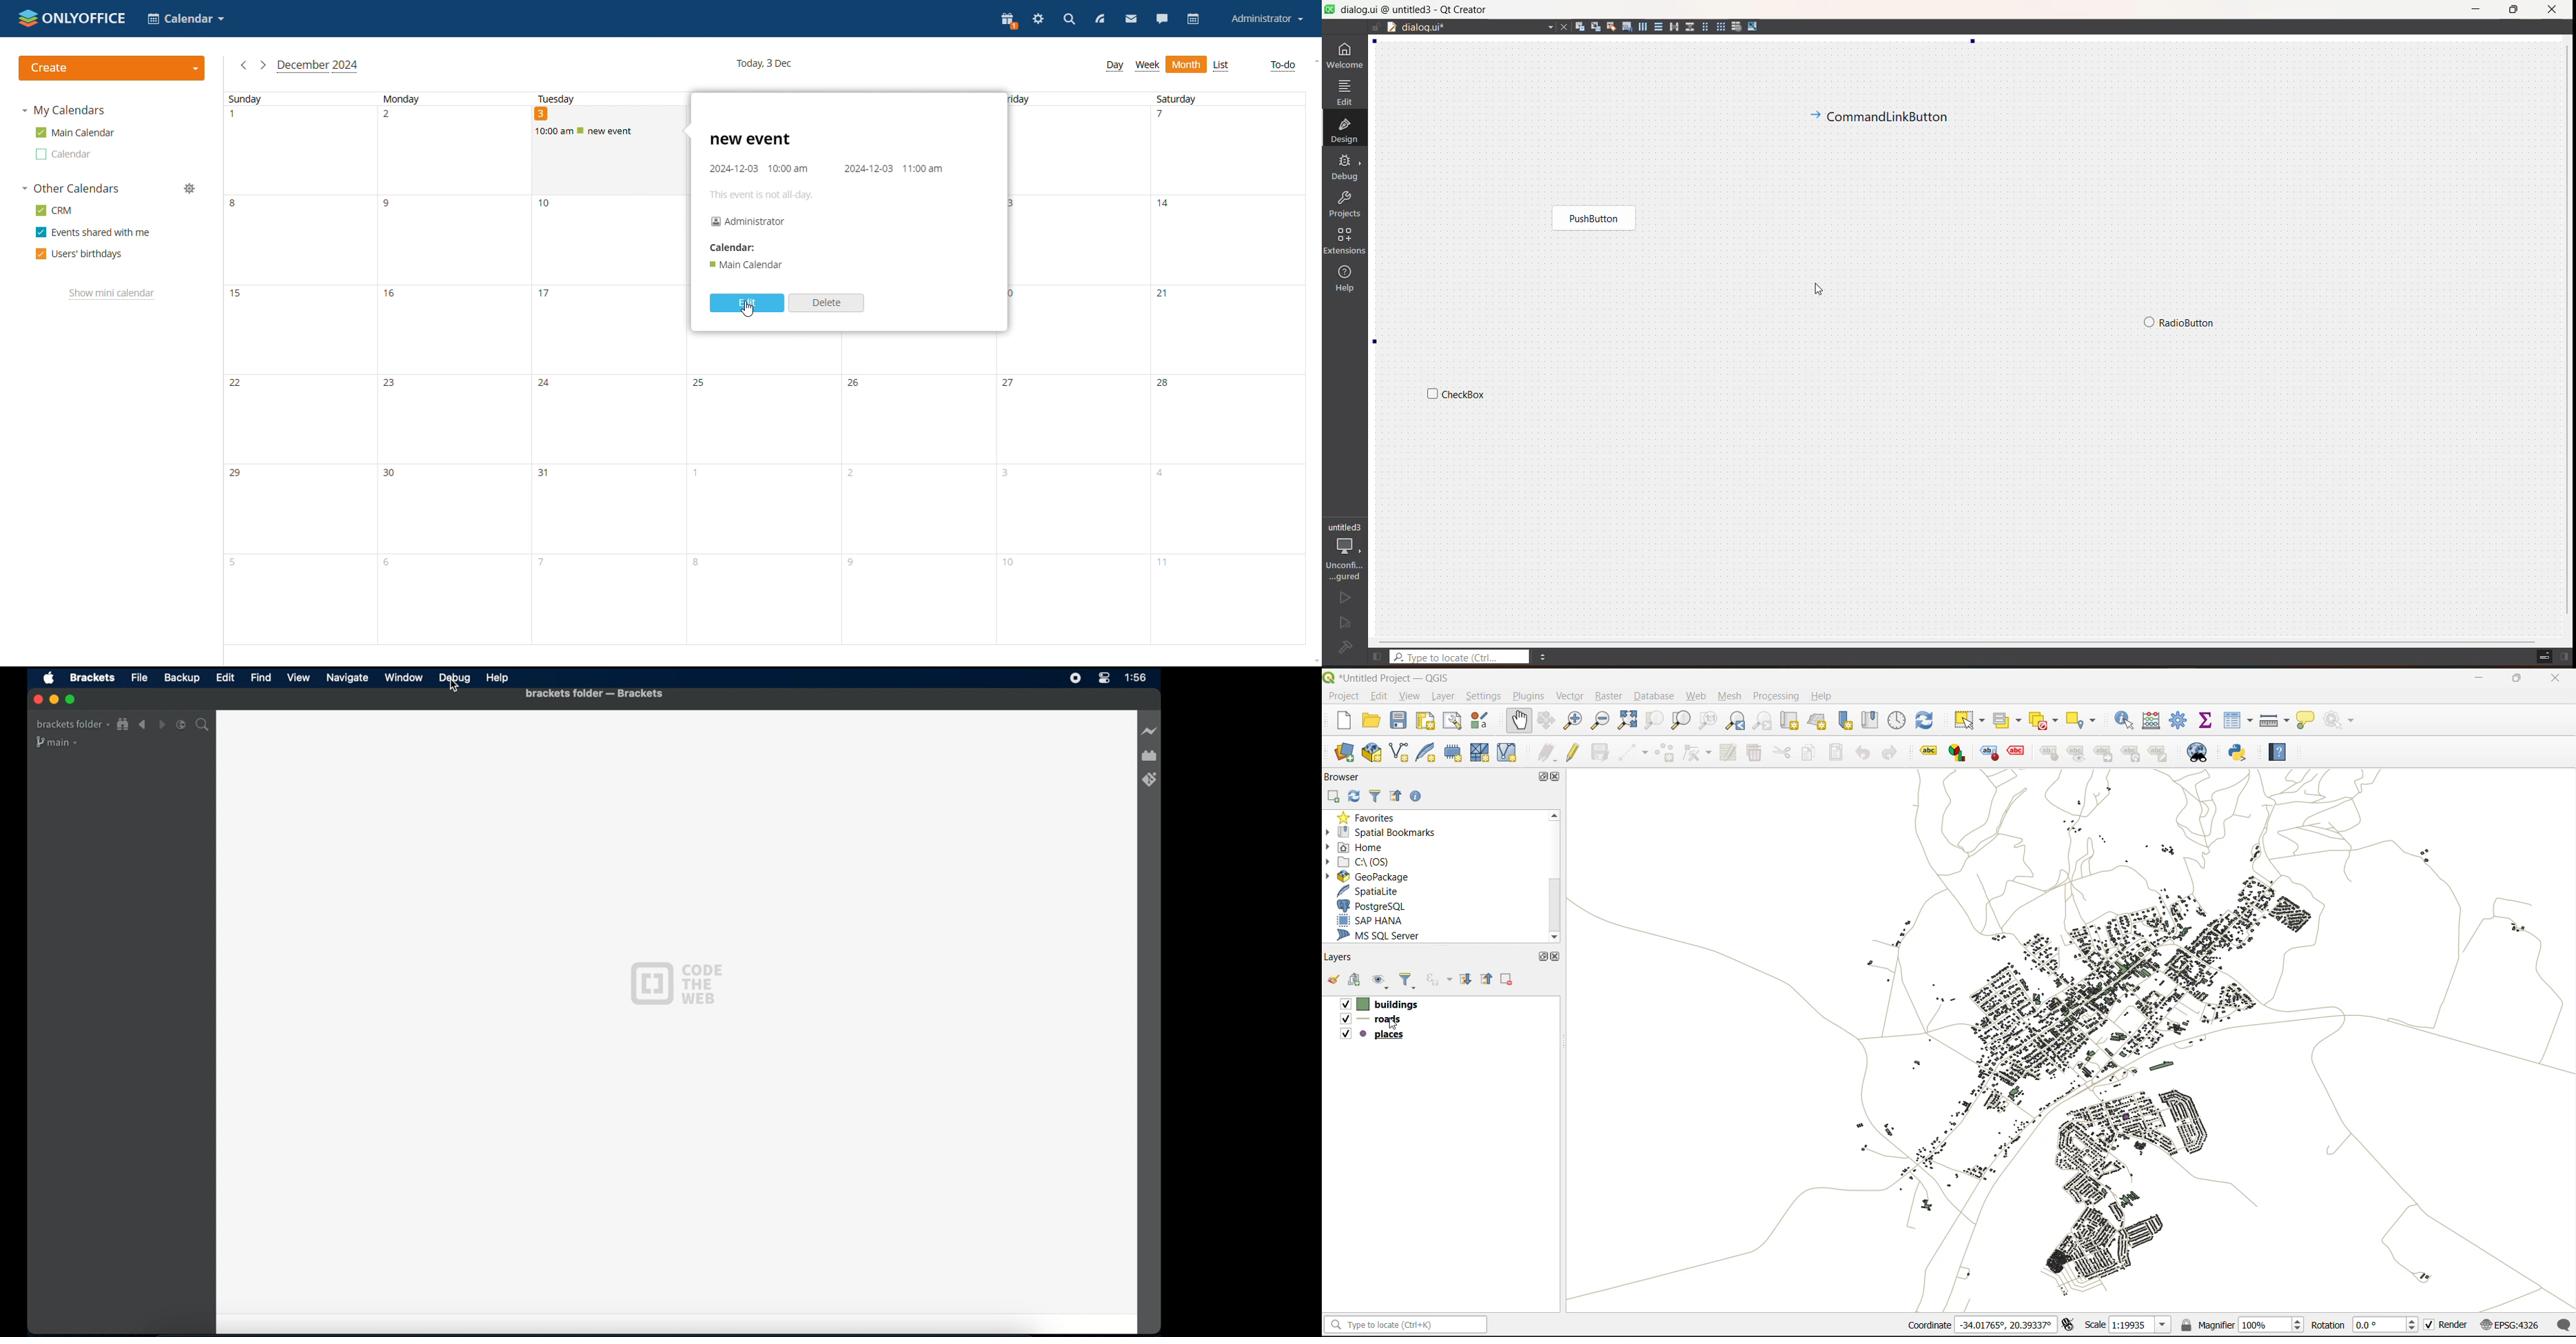  I want to click on scroll up, so click(1314, 61).